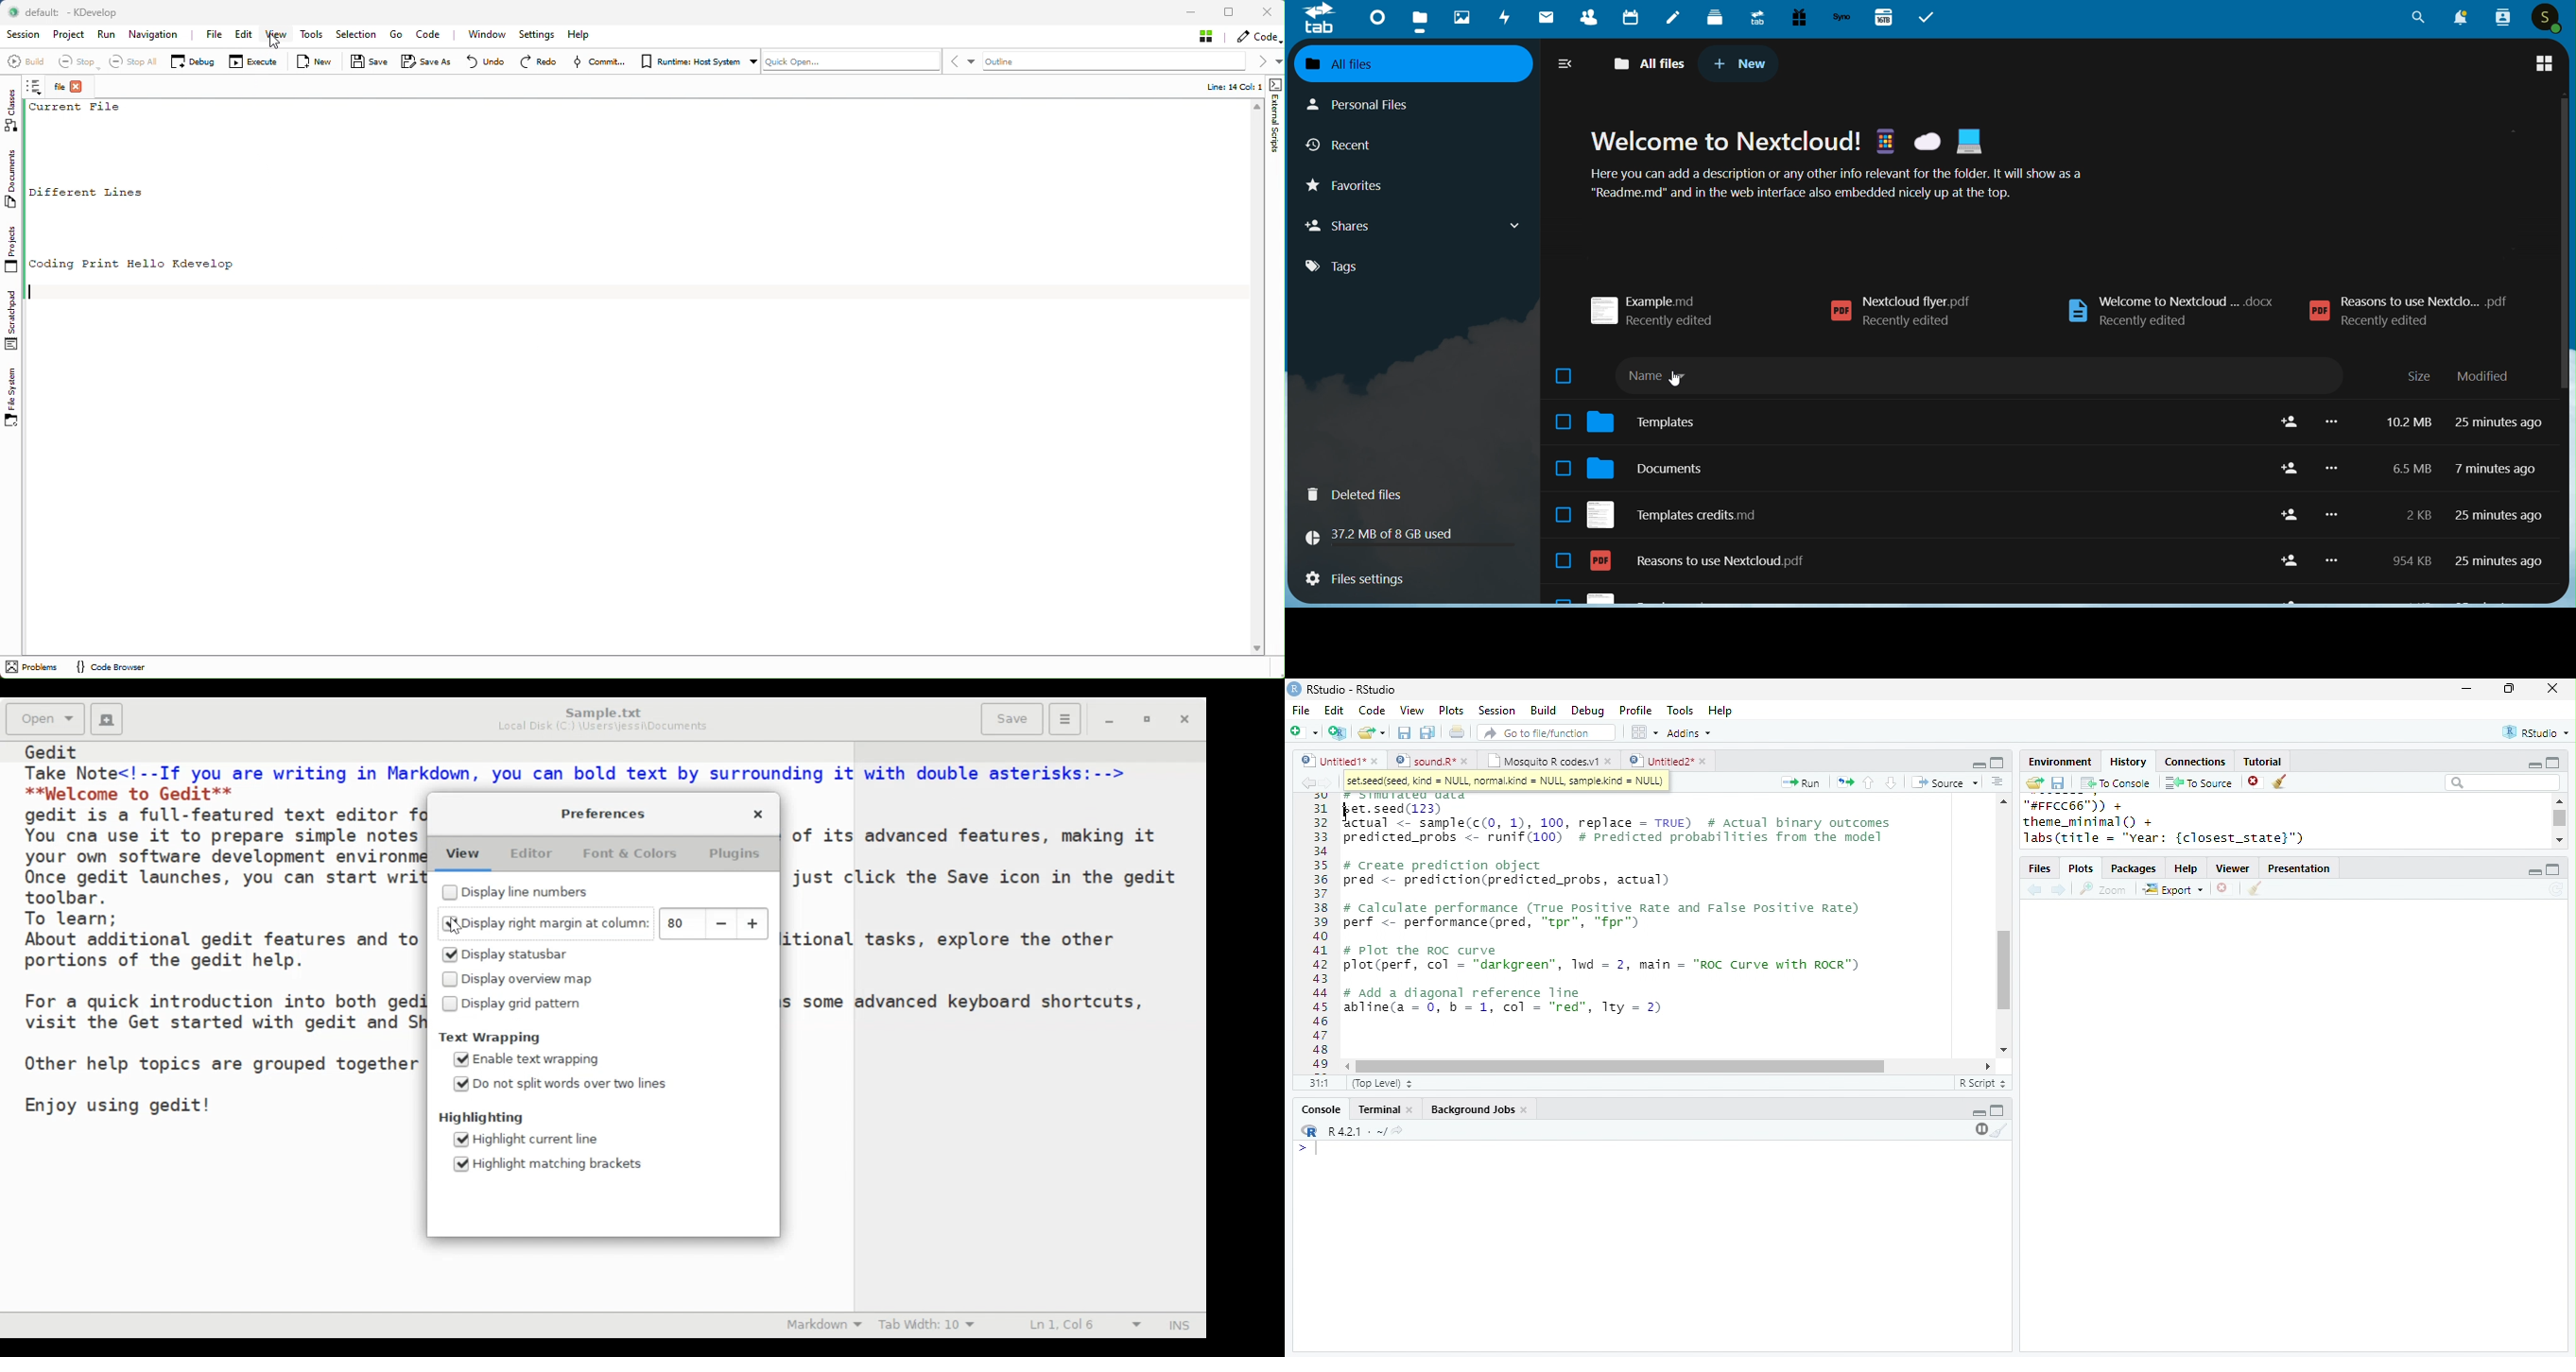 This screenshot has width=2576, height=1372. I want to click on Environment, so click(2059, 762).